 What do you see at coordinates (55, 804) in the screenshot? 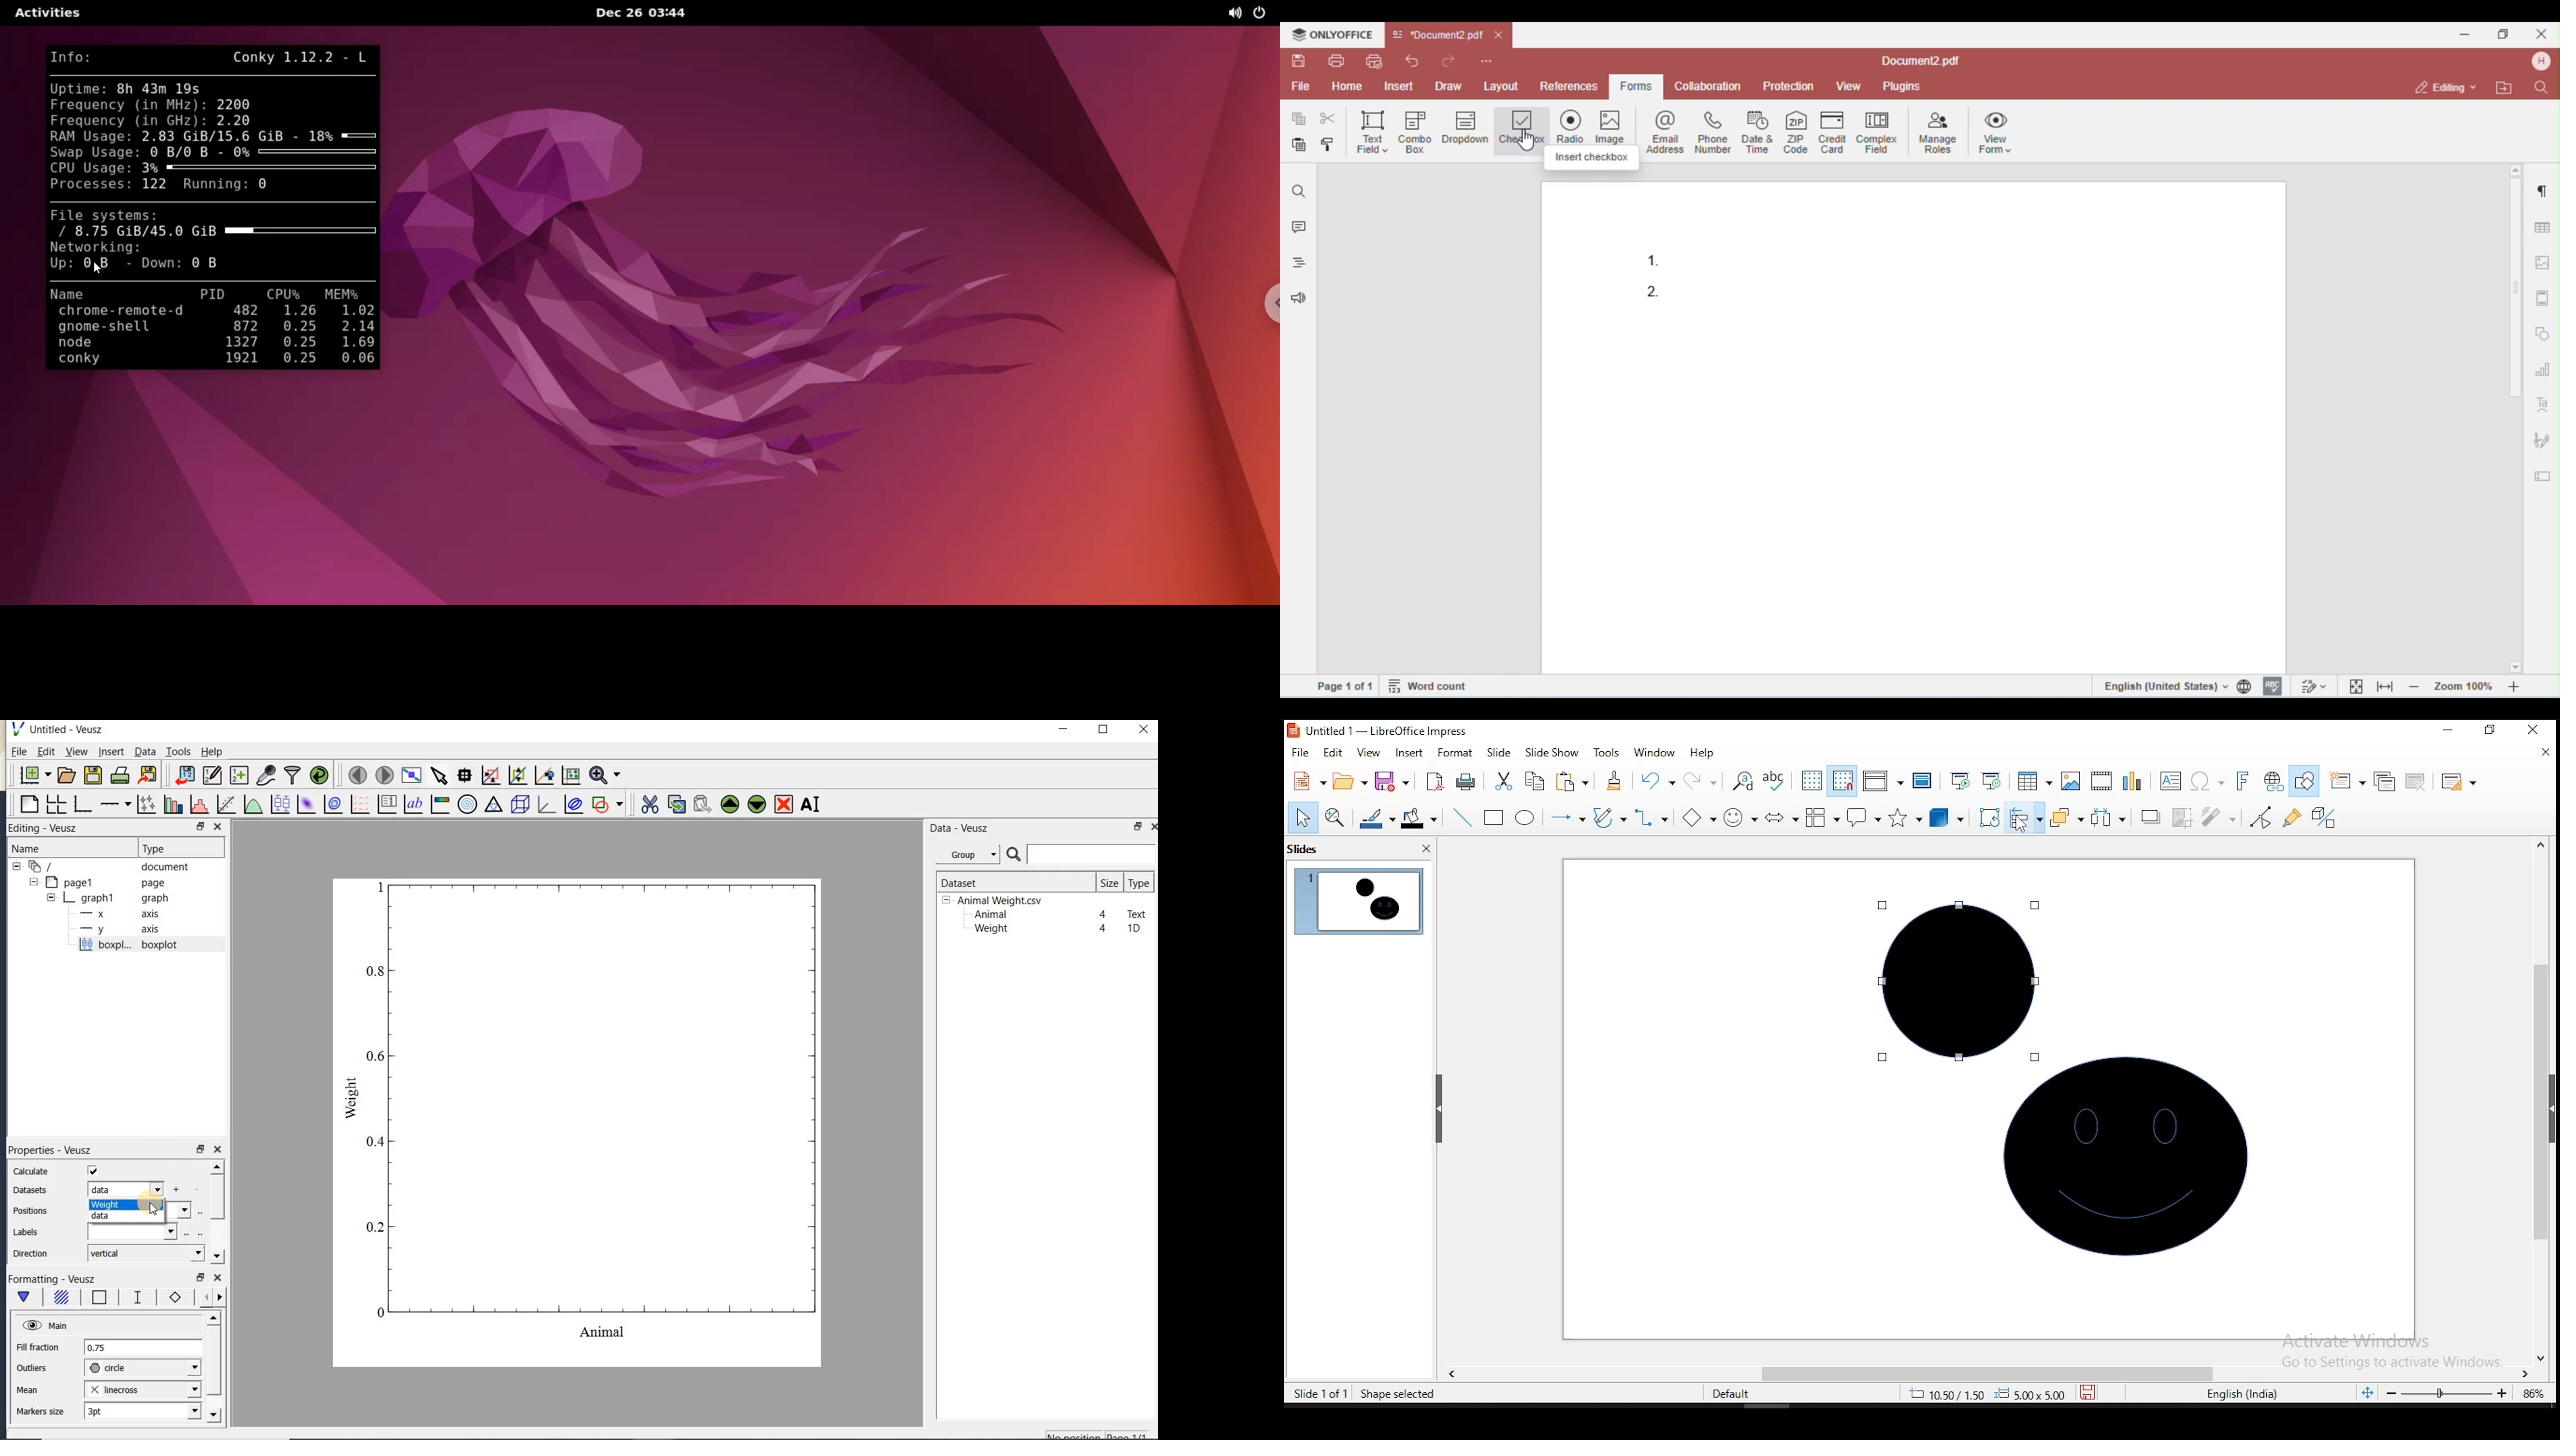
I see `arrange graphs in a grid` at bounding box center [55, 804].